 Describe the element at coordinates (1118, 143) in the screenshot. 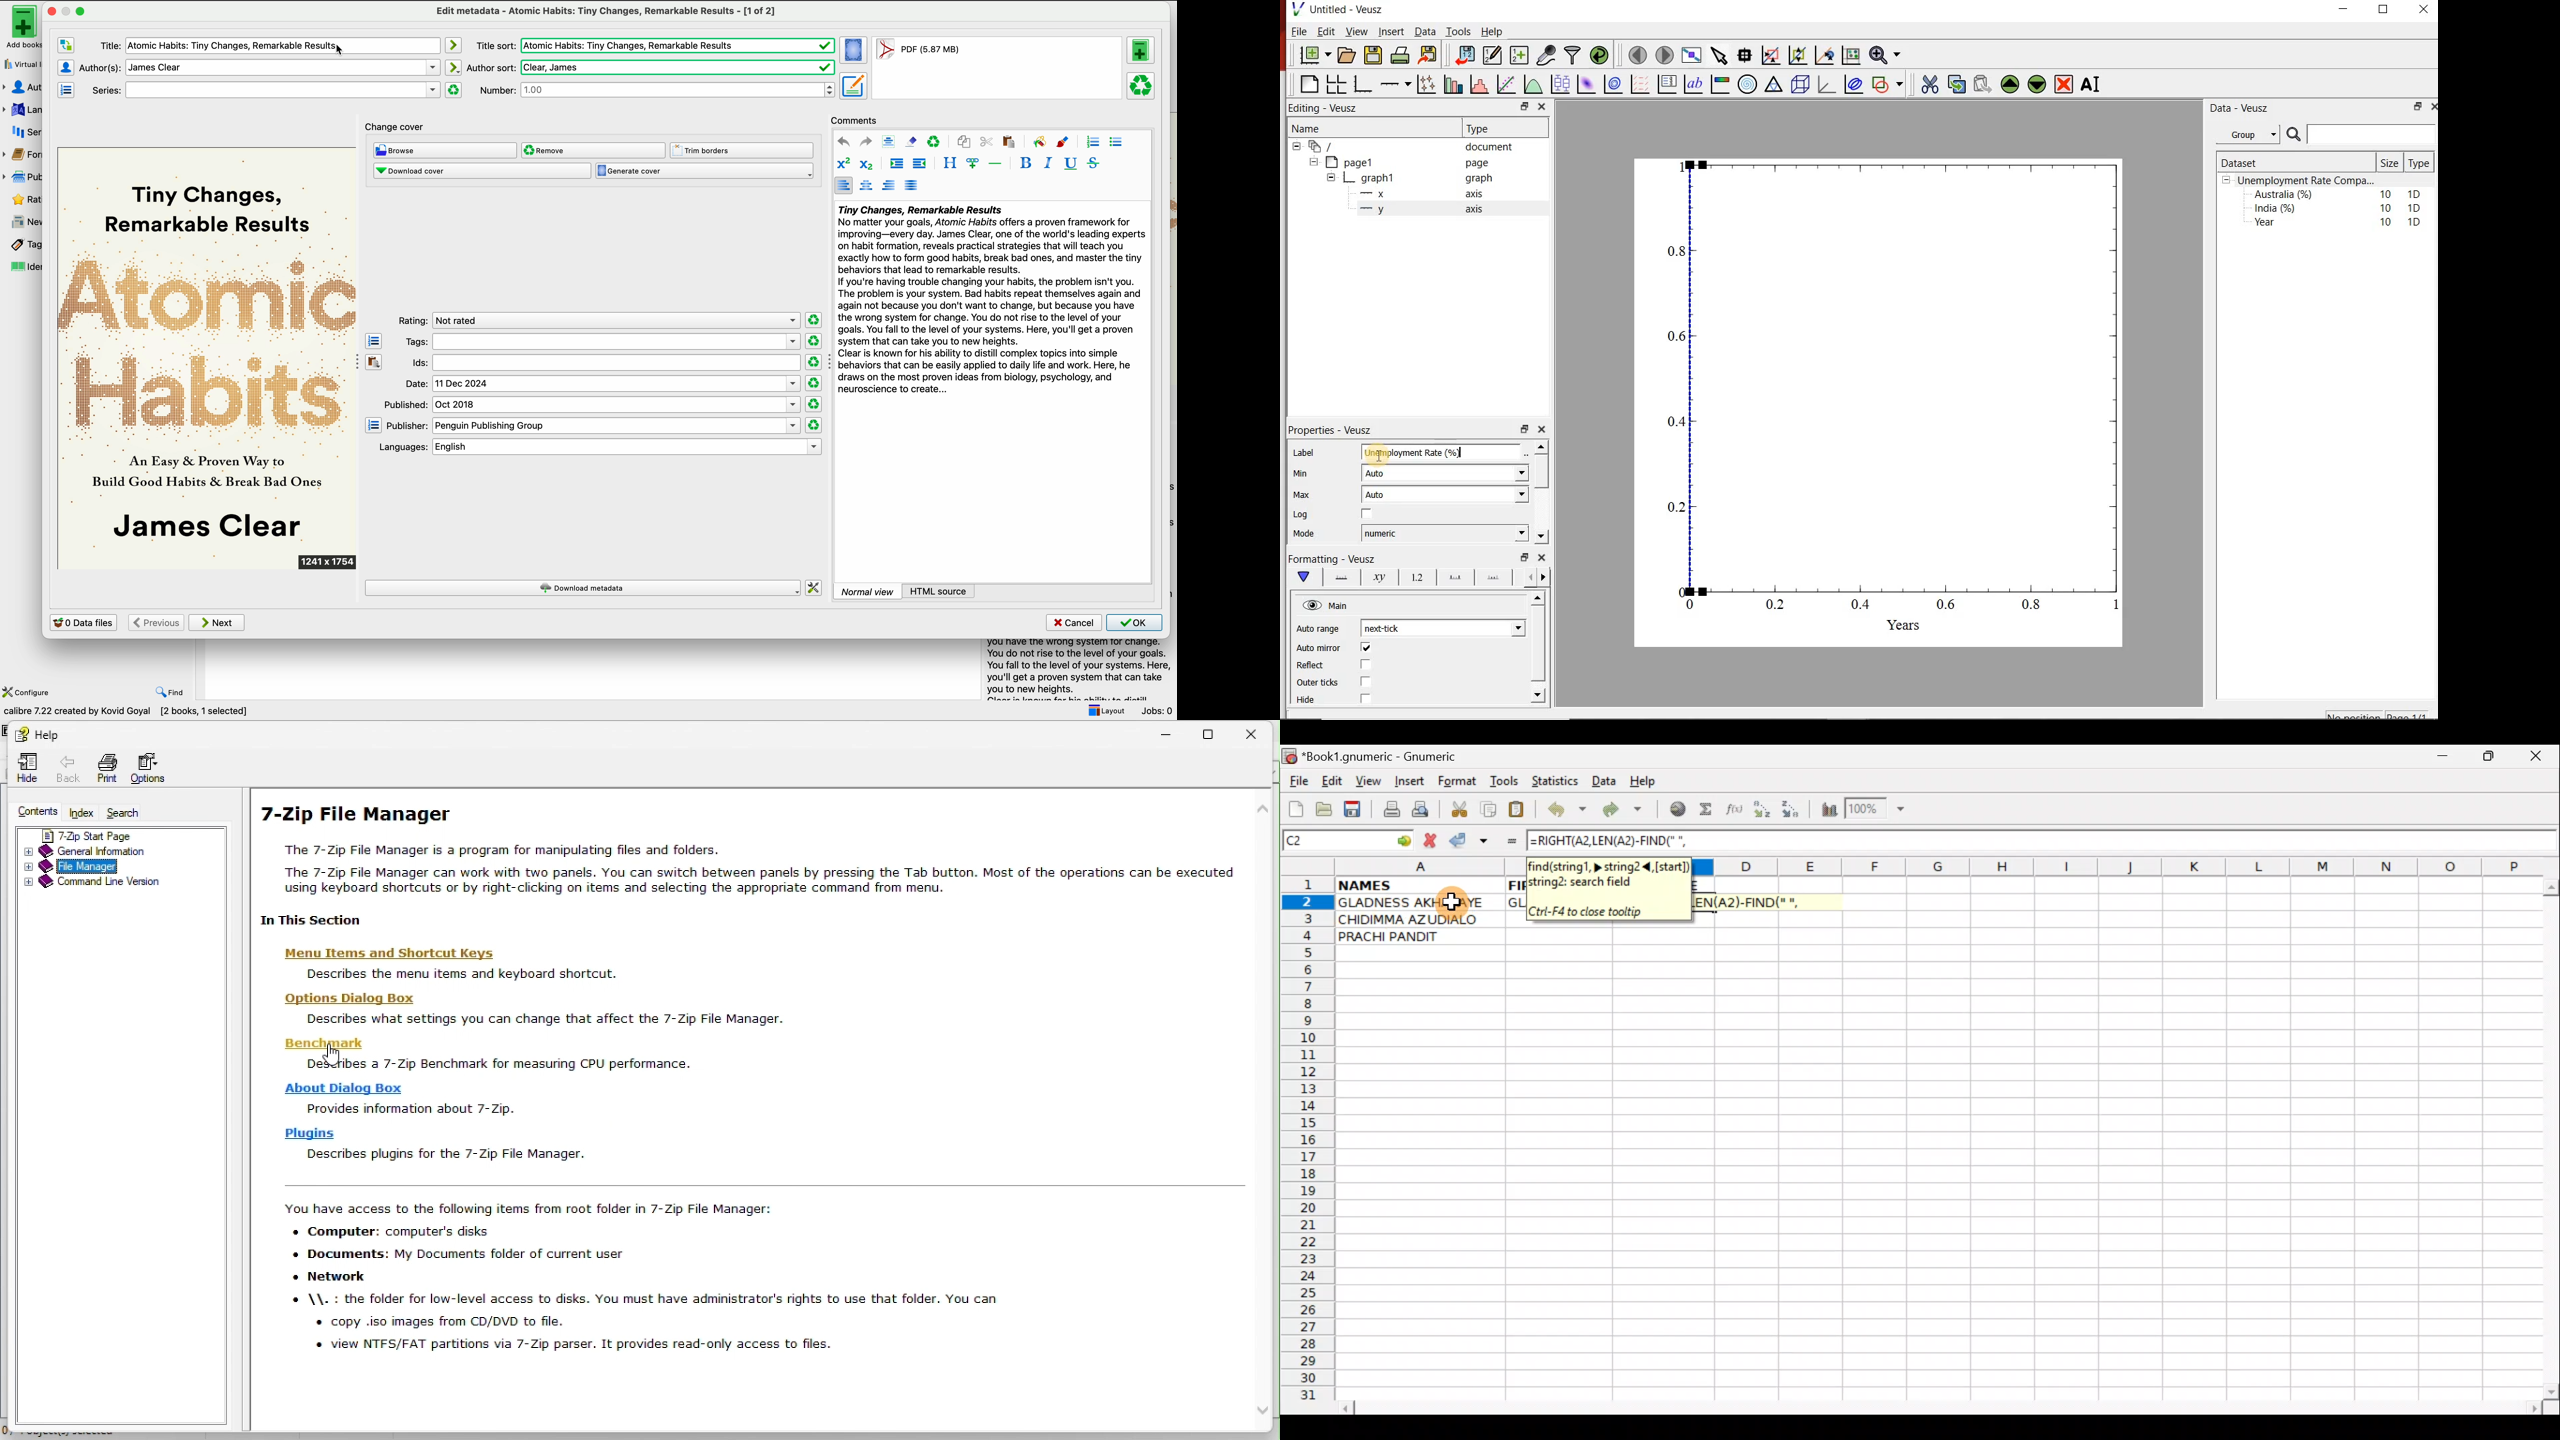

I see `unordered list` at that location.